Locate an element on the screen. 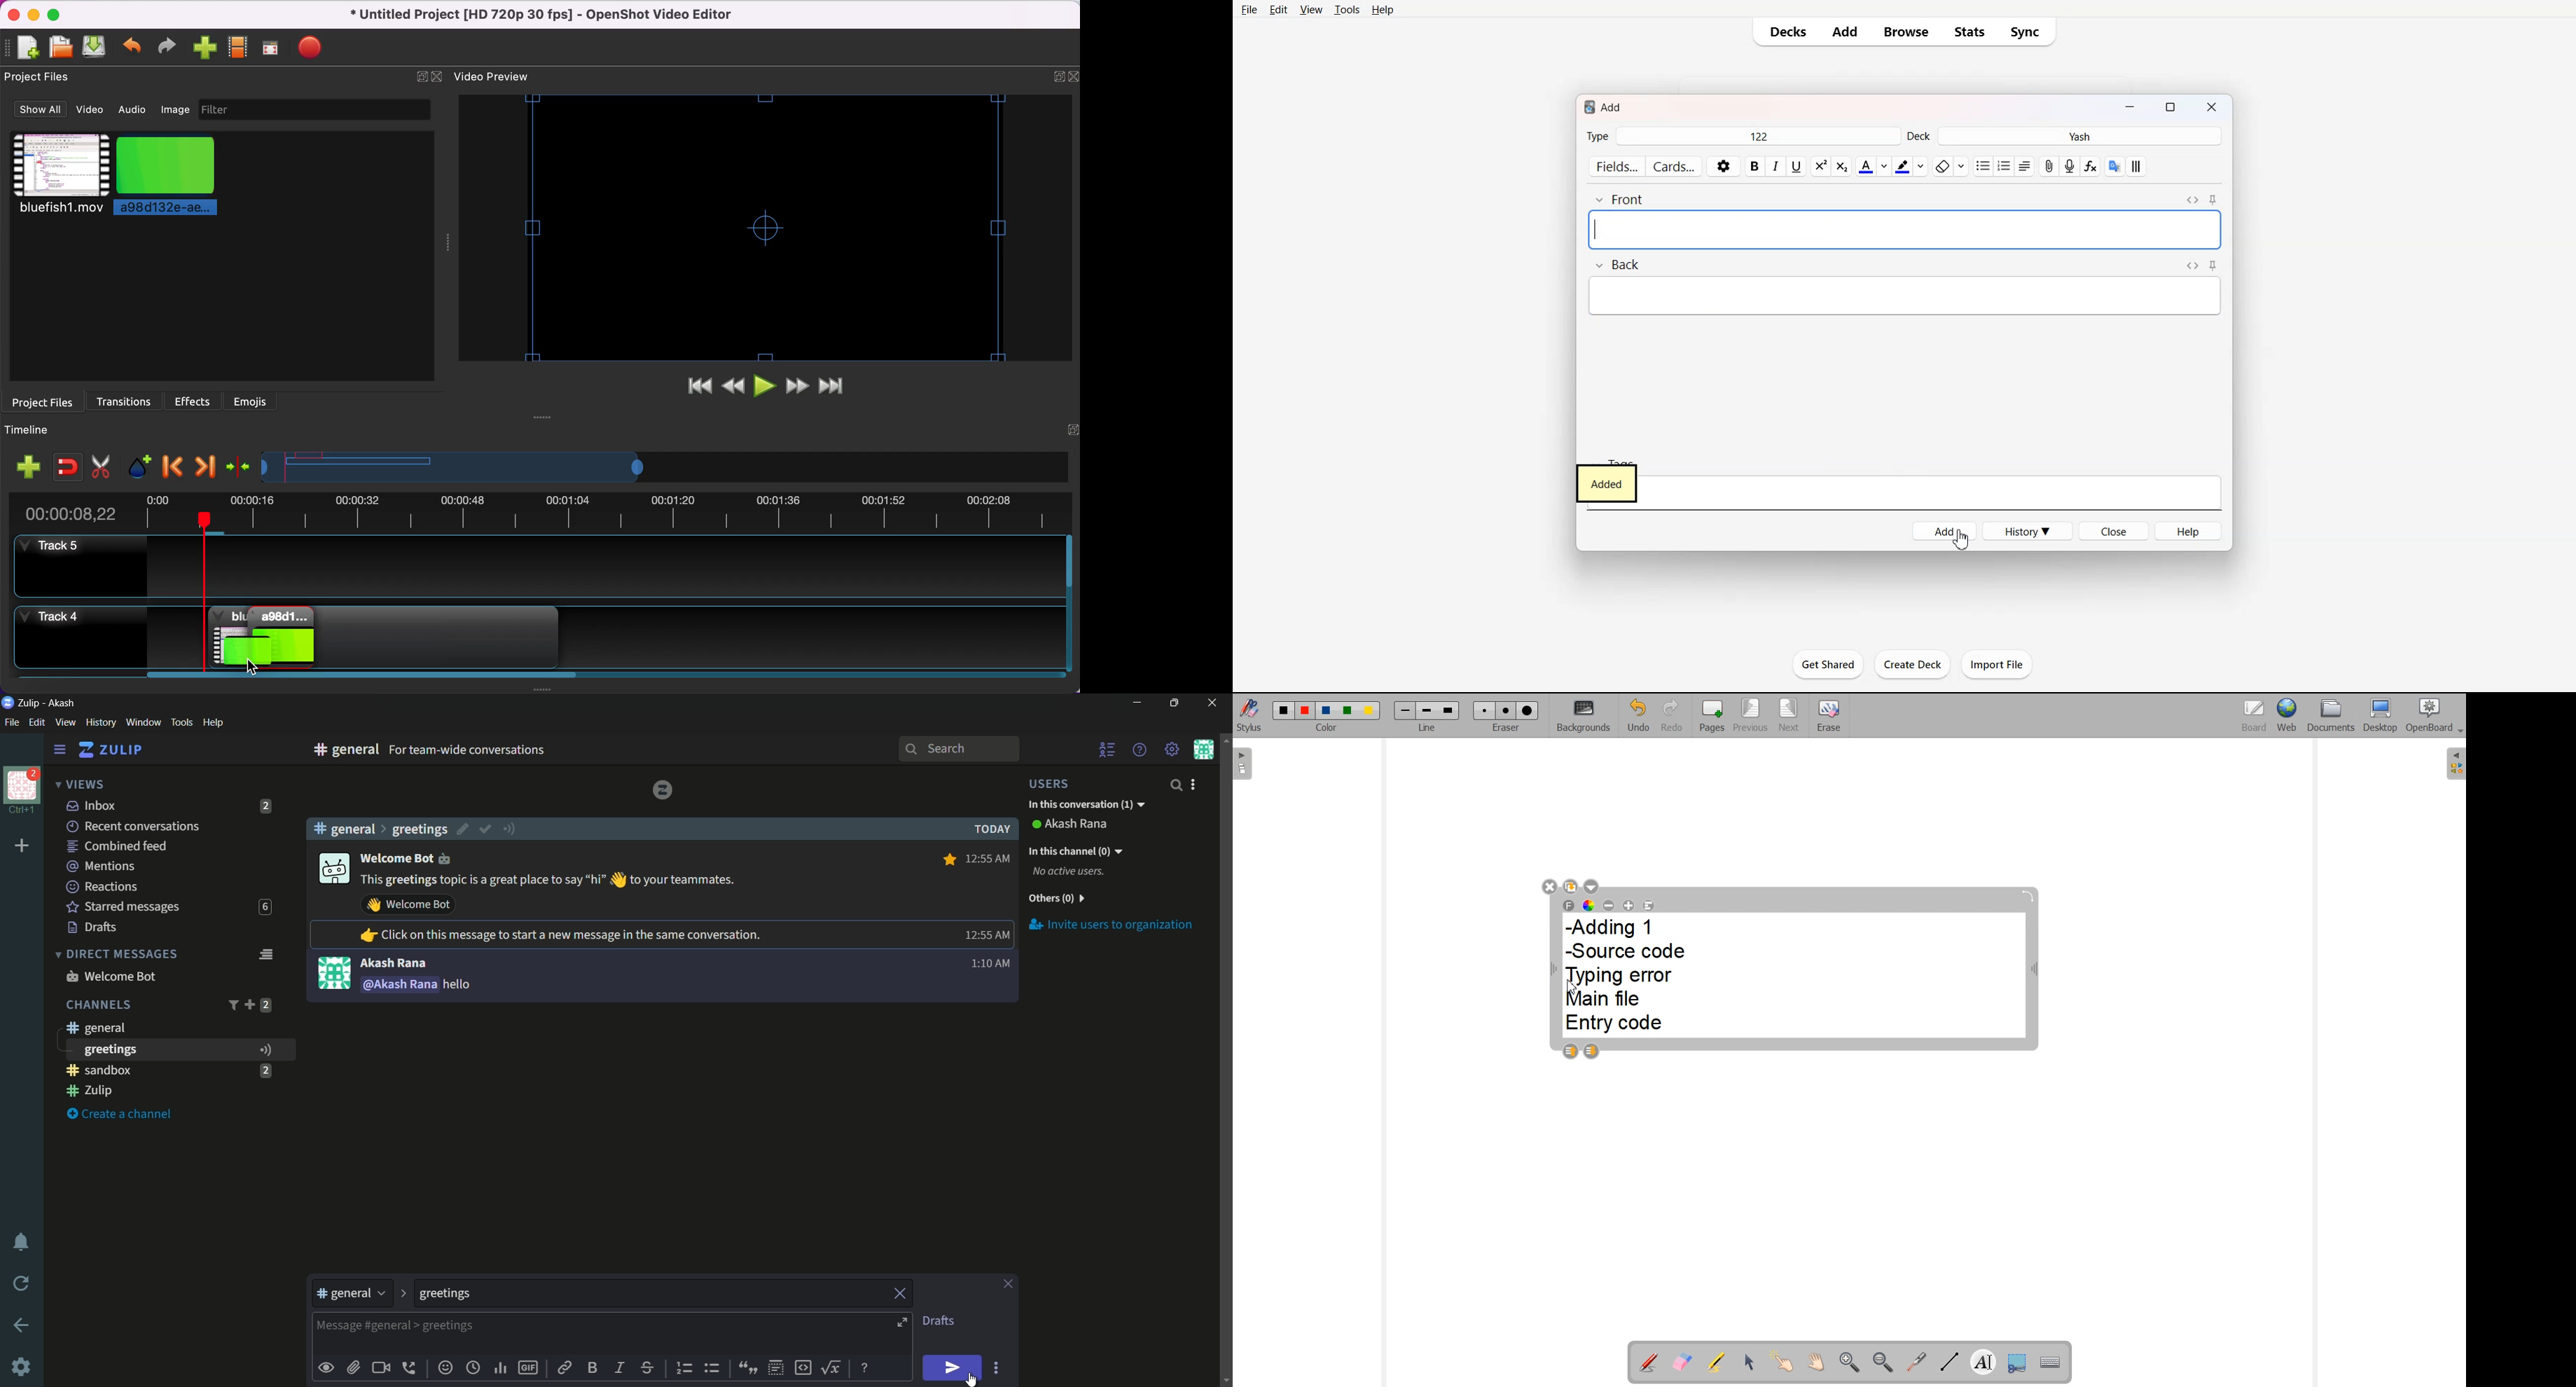 The height and width of the screenshot is (1400, 2576). Decks is located at coordinates (1785, 31).